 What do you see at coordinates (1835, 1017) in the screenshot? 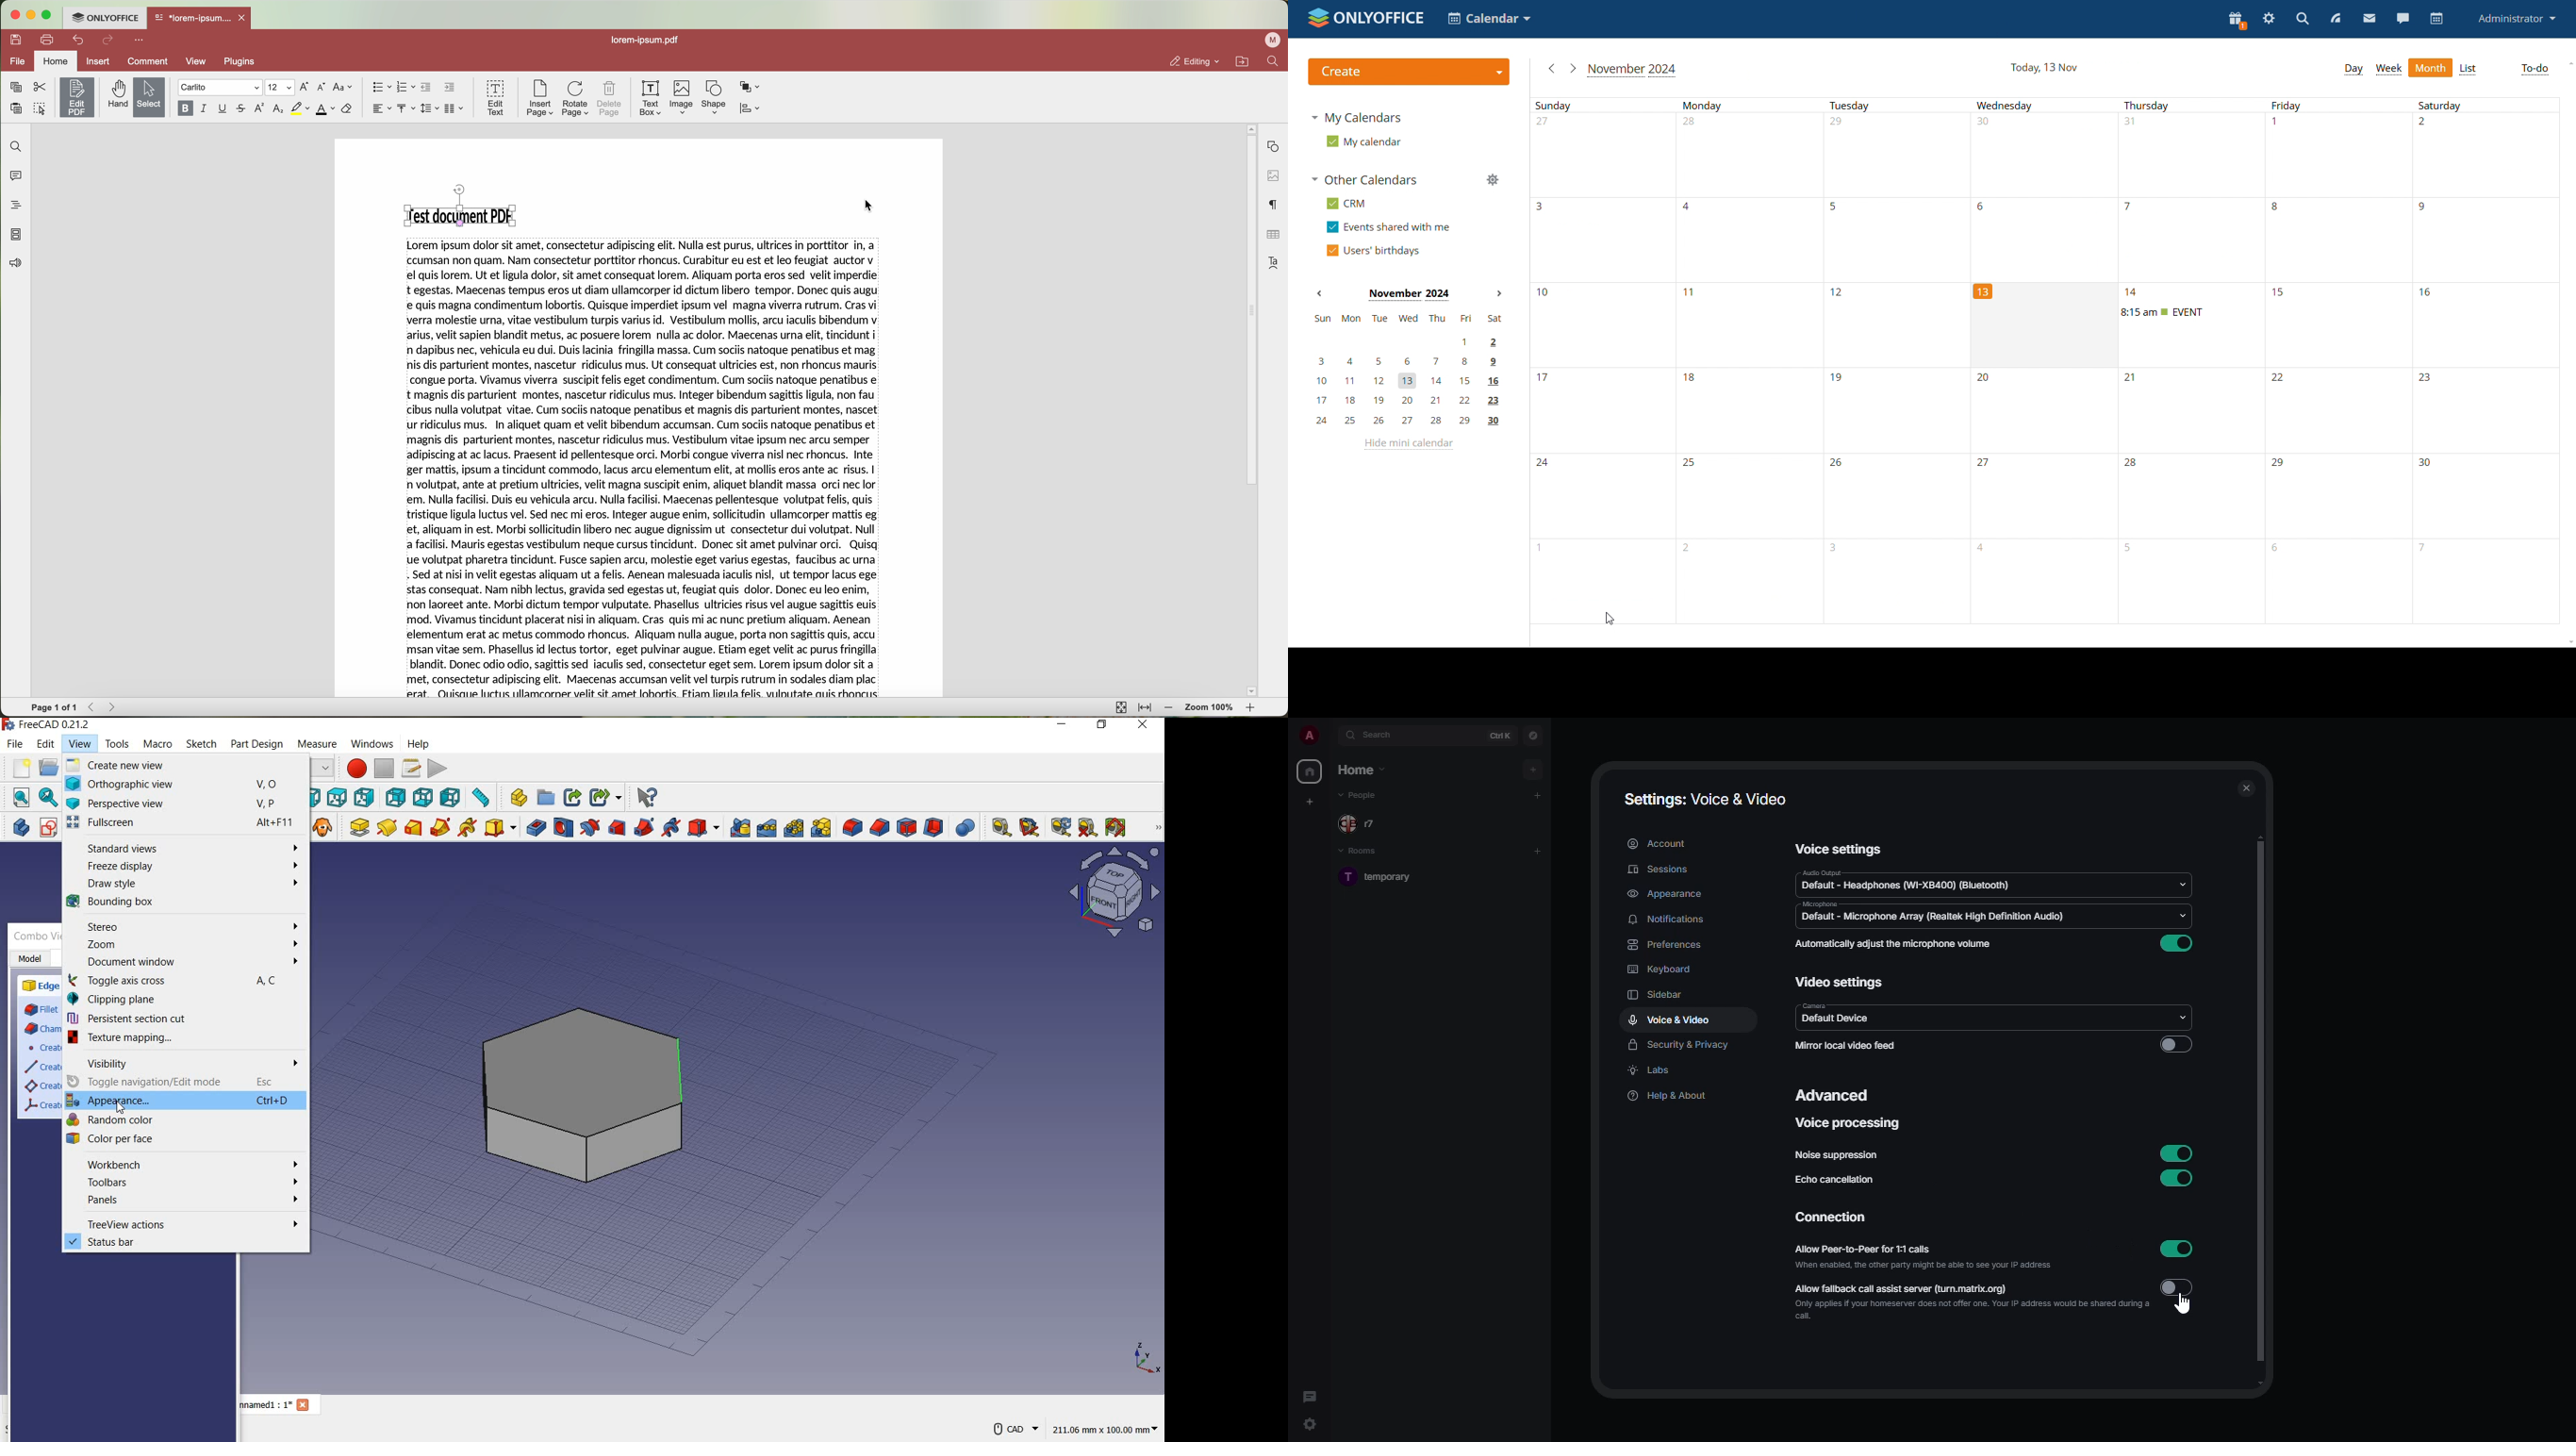
I see `camera default` at bounding box center [1835, 1017].